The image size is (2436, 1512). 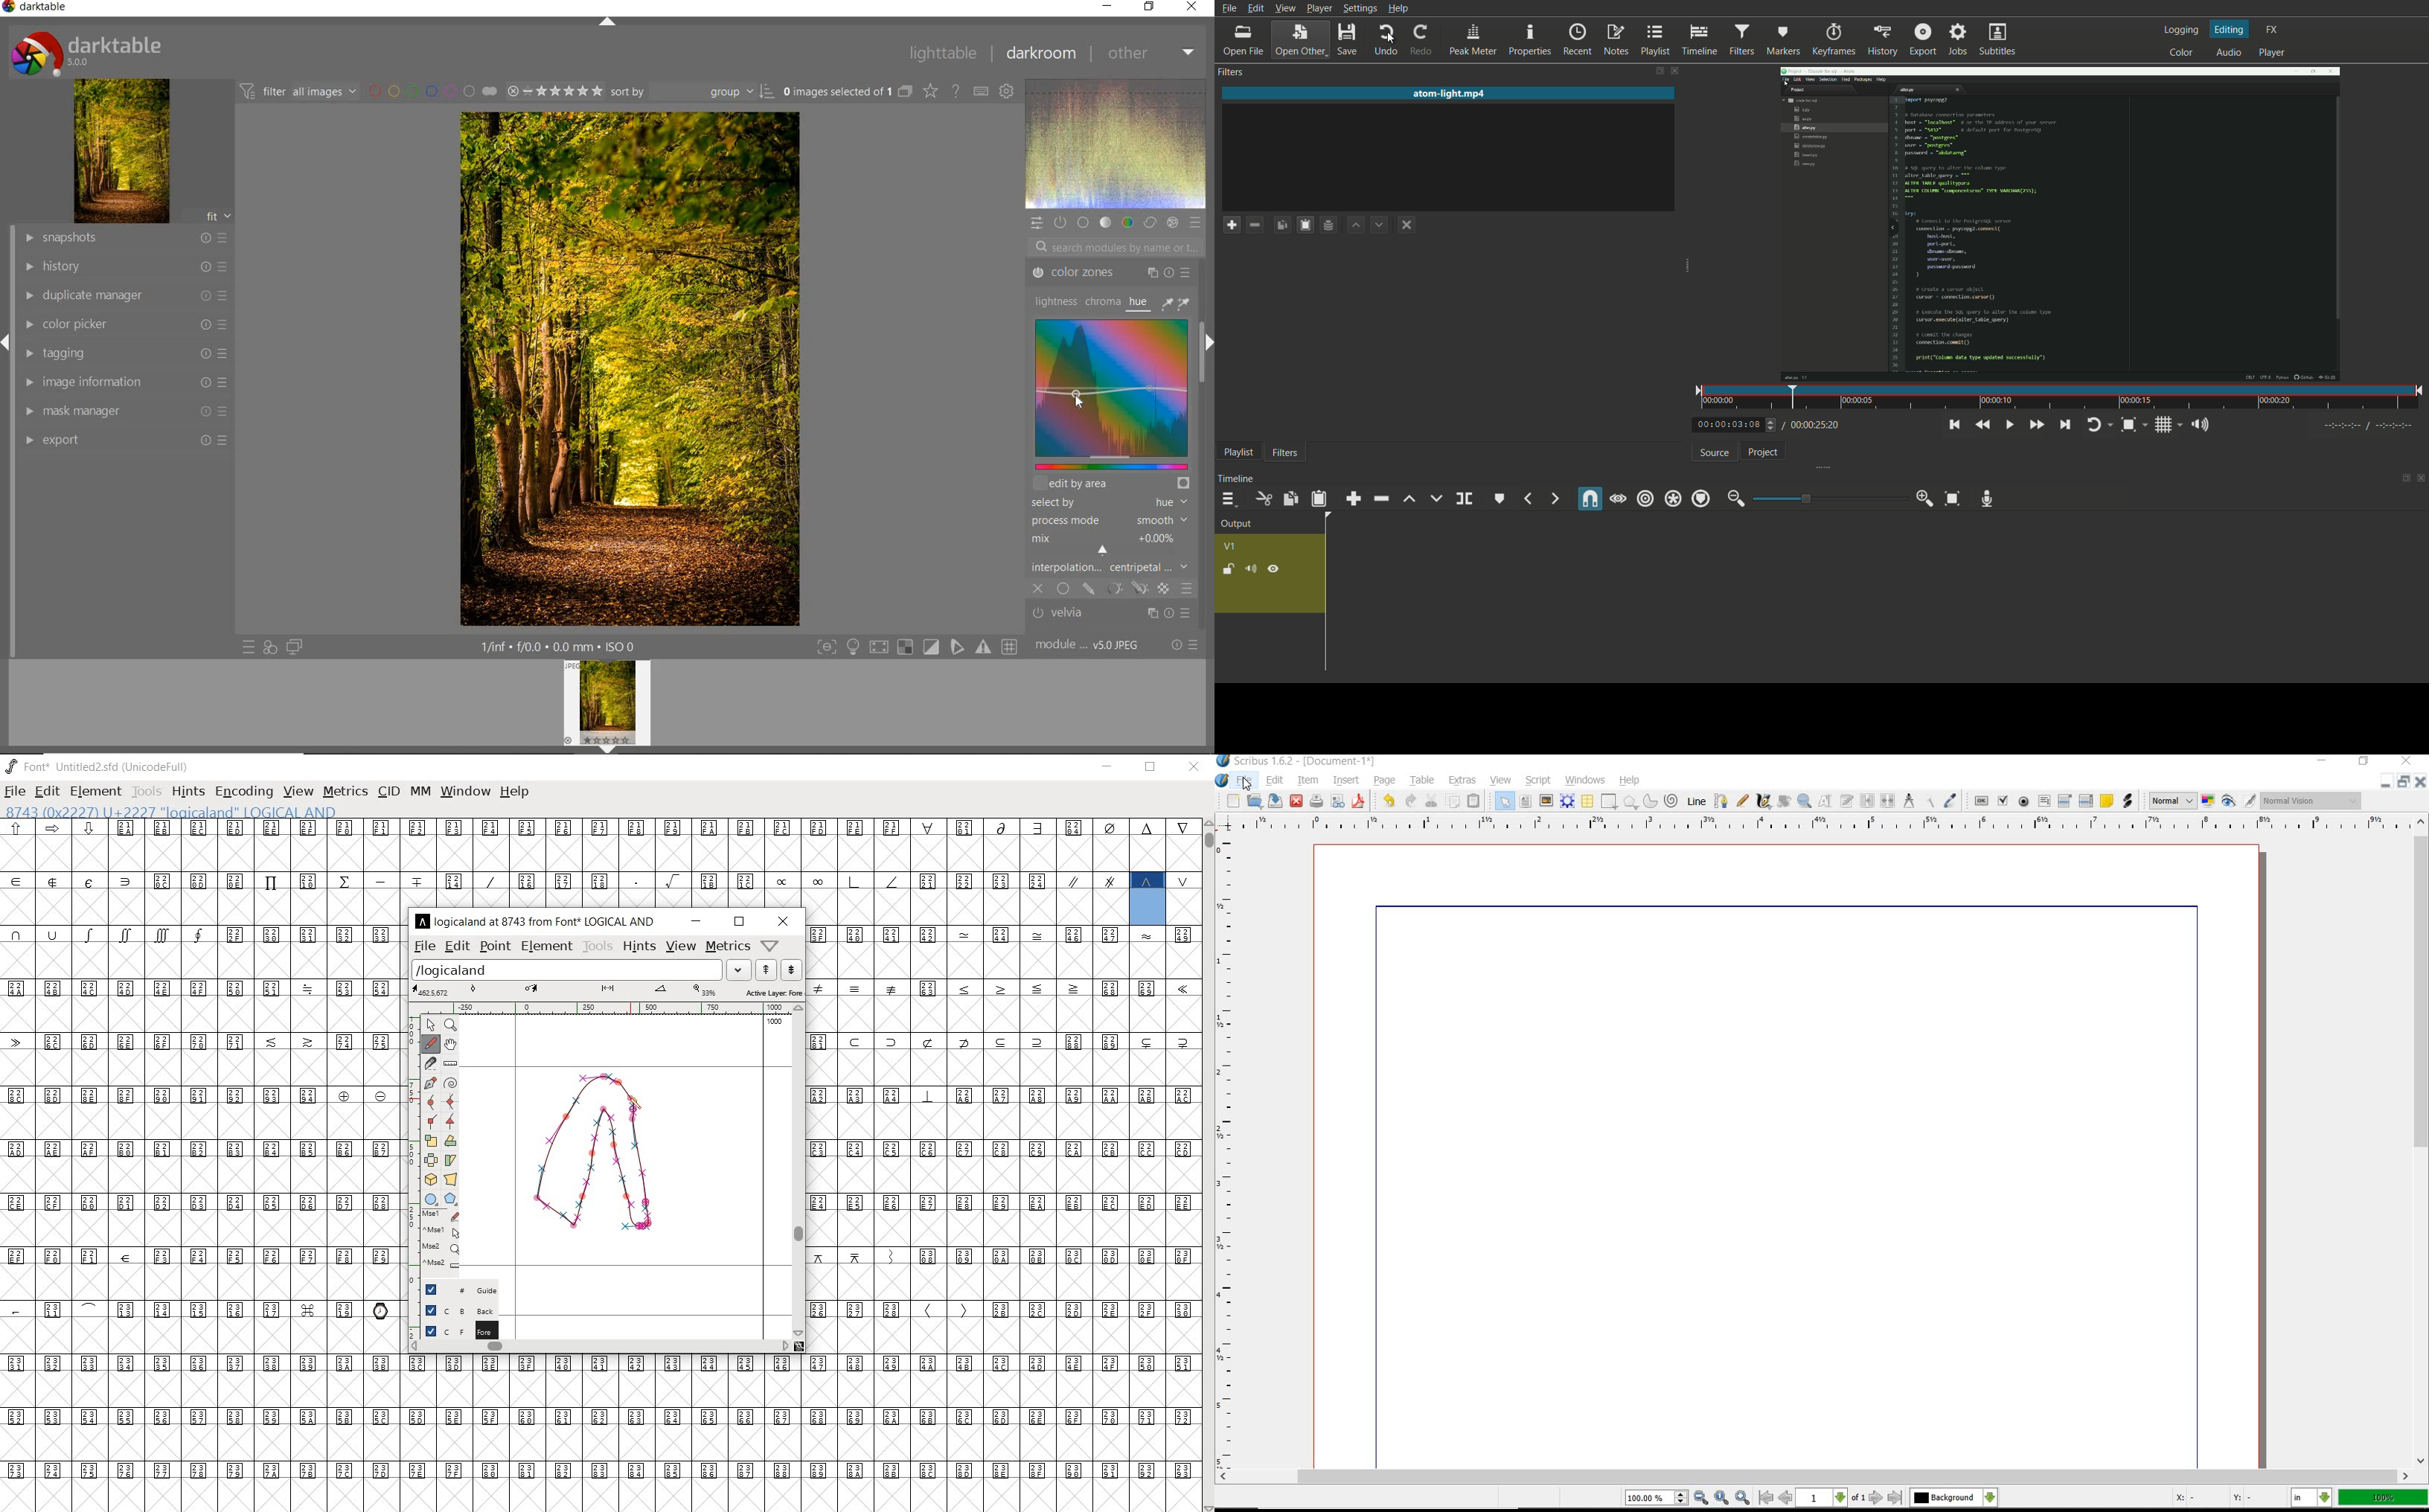 What do you see at coordinates (1381, 498) in the screenshot?
I see `ripple delete` at bounding box center [1381, 498].